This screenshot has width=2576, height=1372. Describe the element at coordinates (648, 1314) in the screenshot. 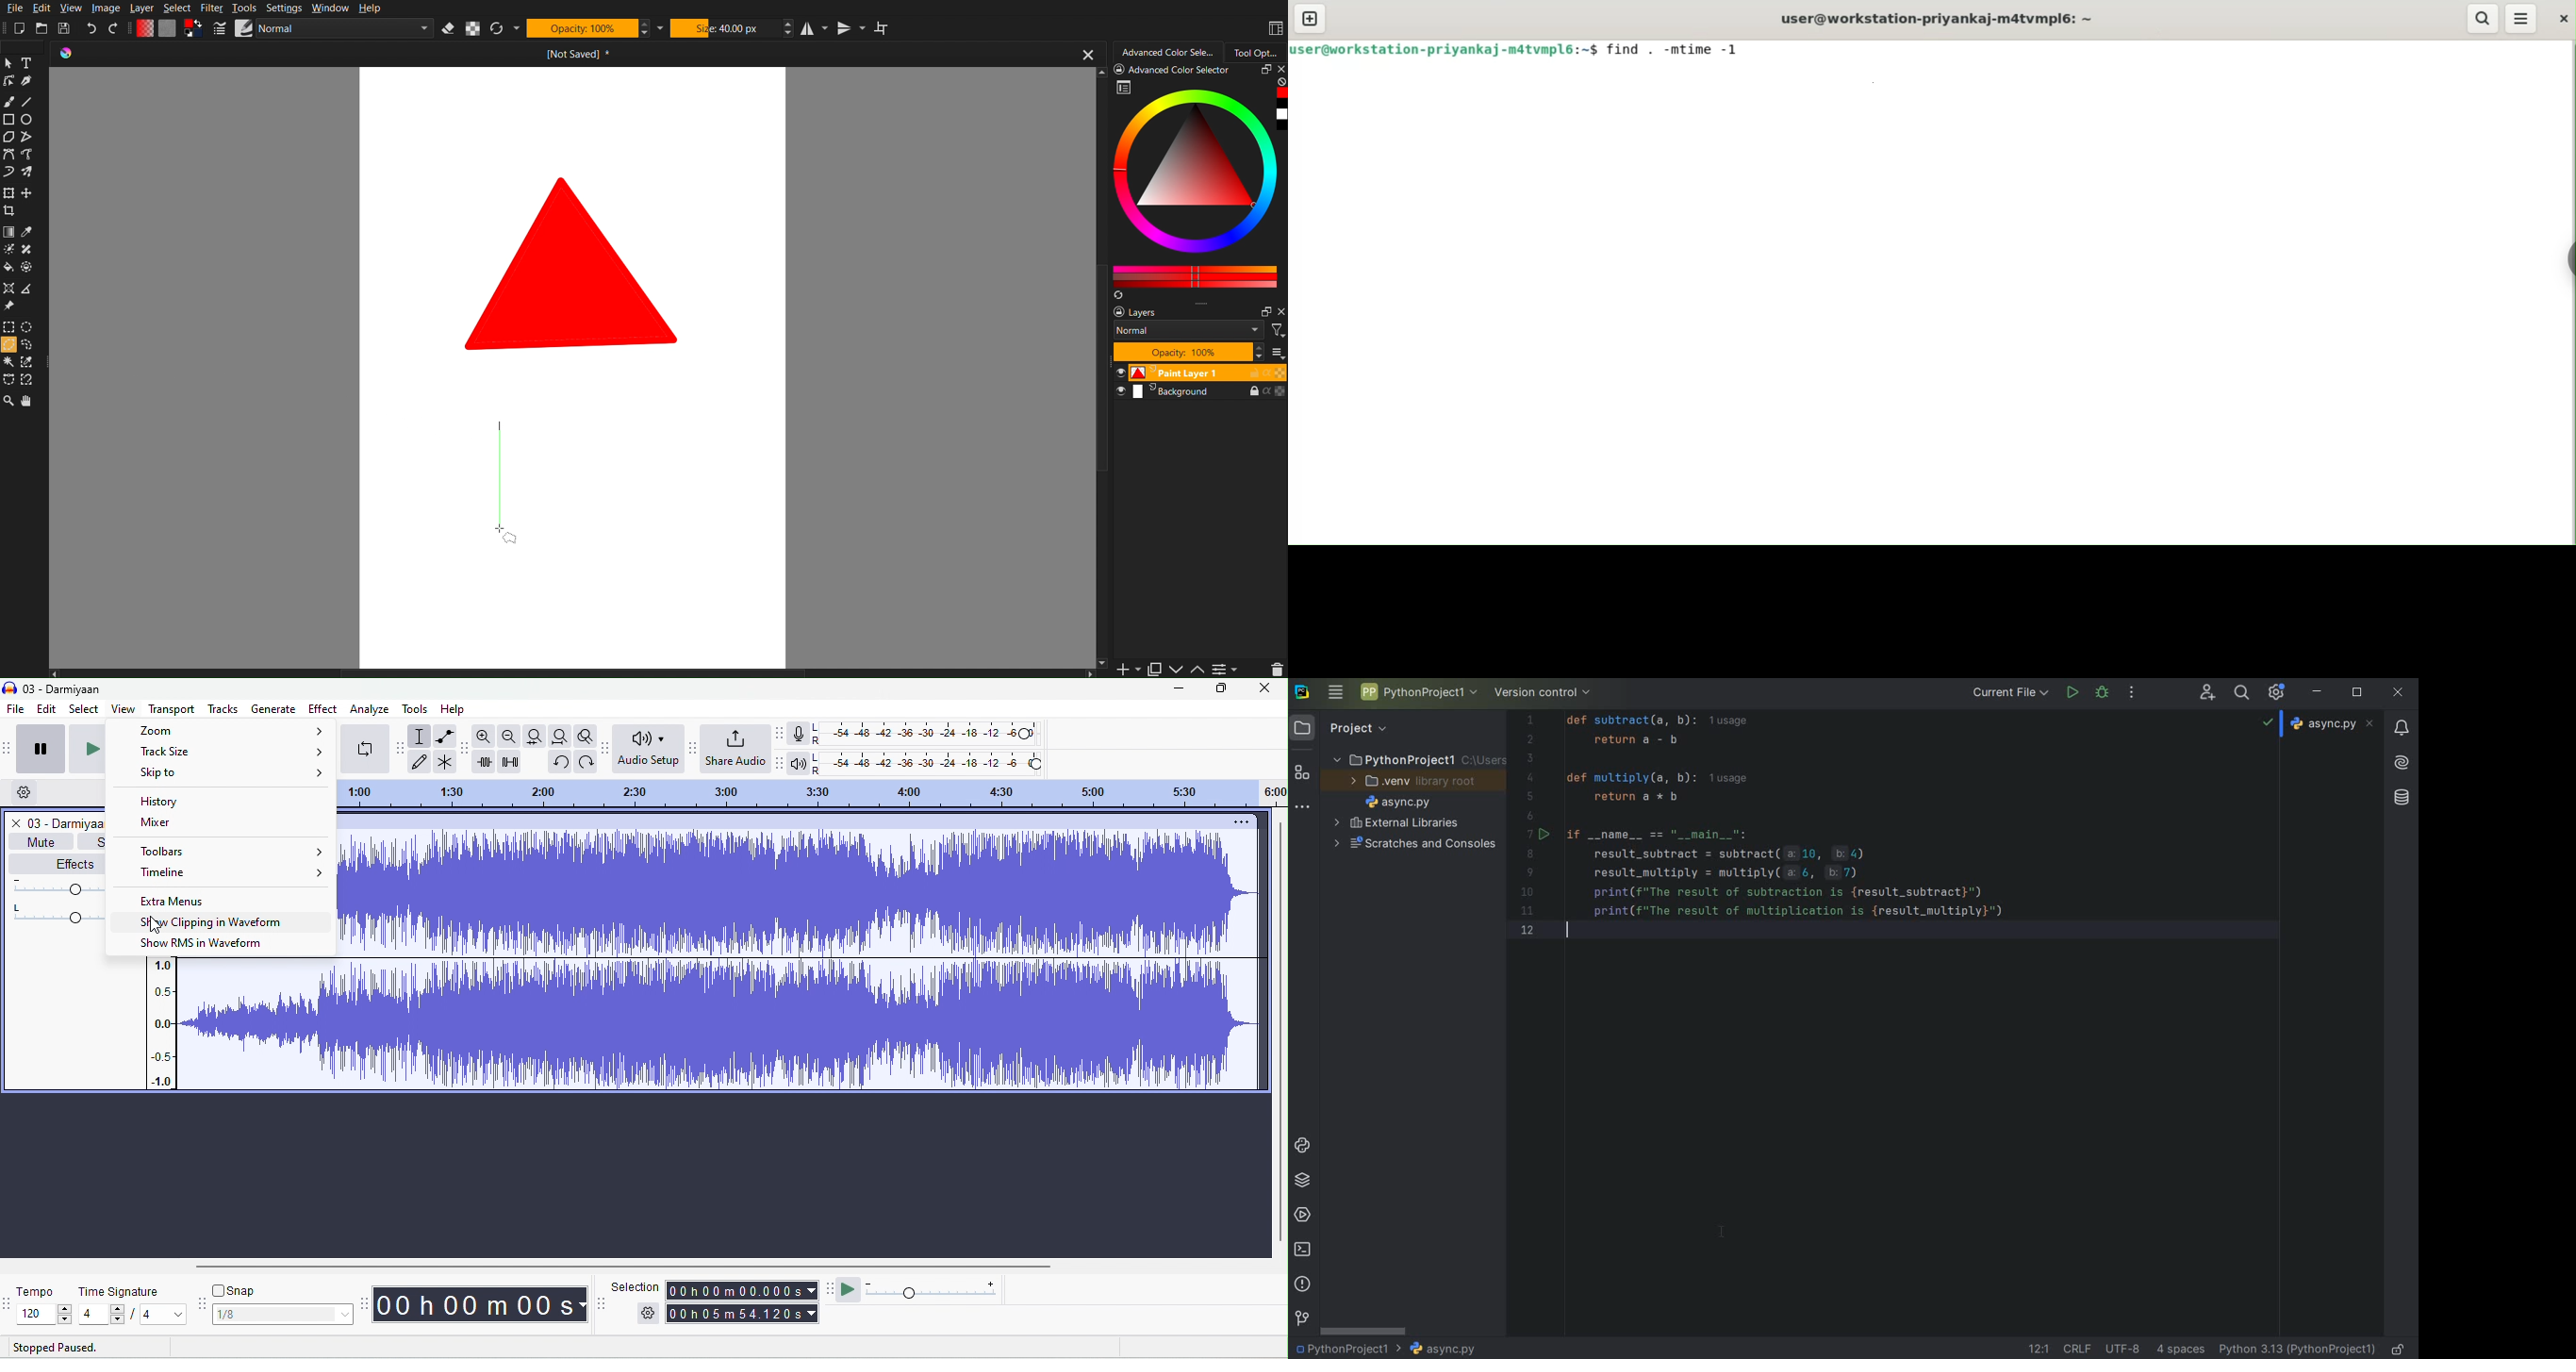

I see `selection options` at that location.